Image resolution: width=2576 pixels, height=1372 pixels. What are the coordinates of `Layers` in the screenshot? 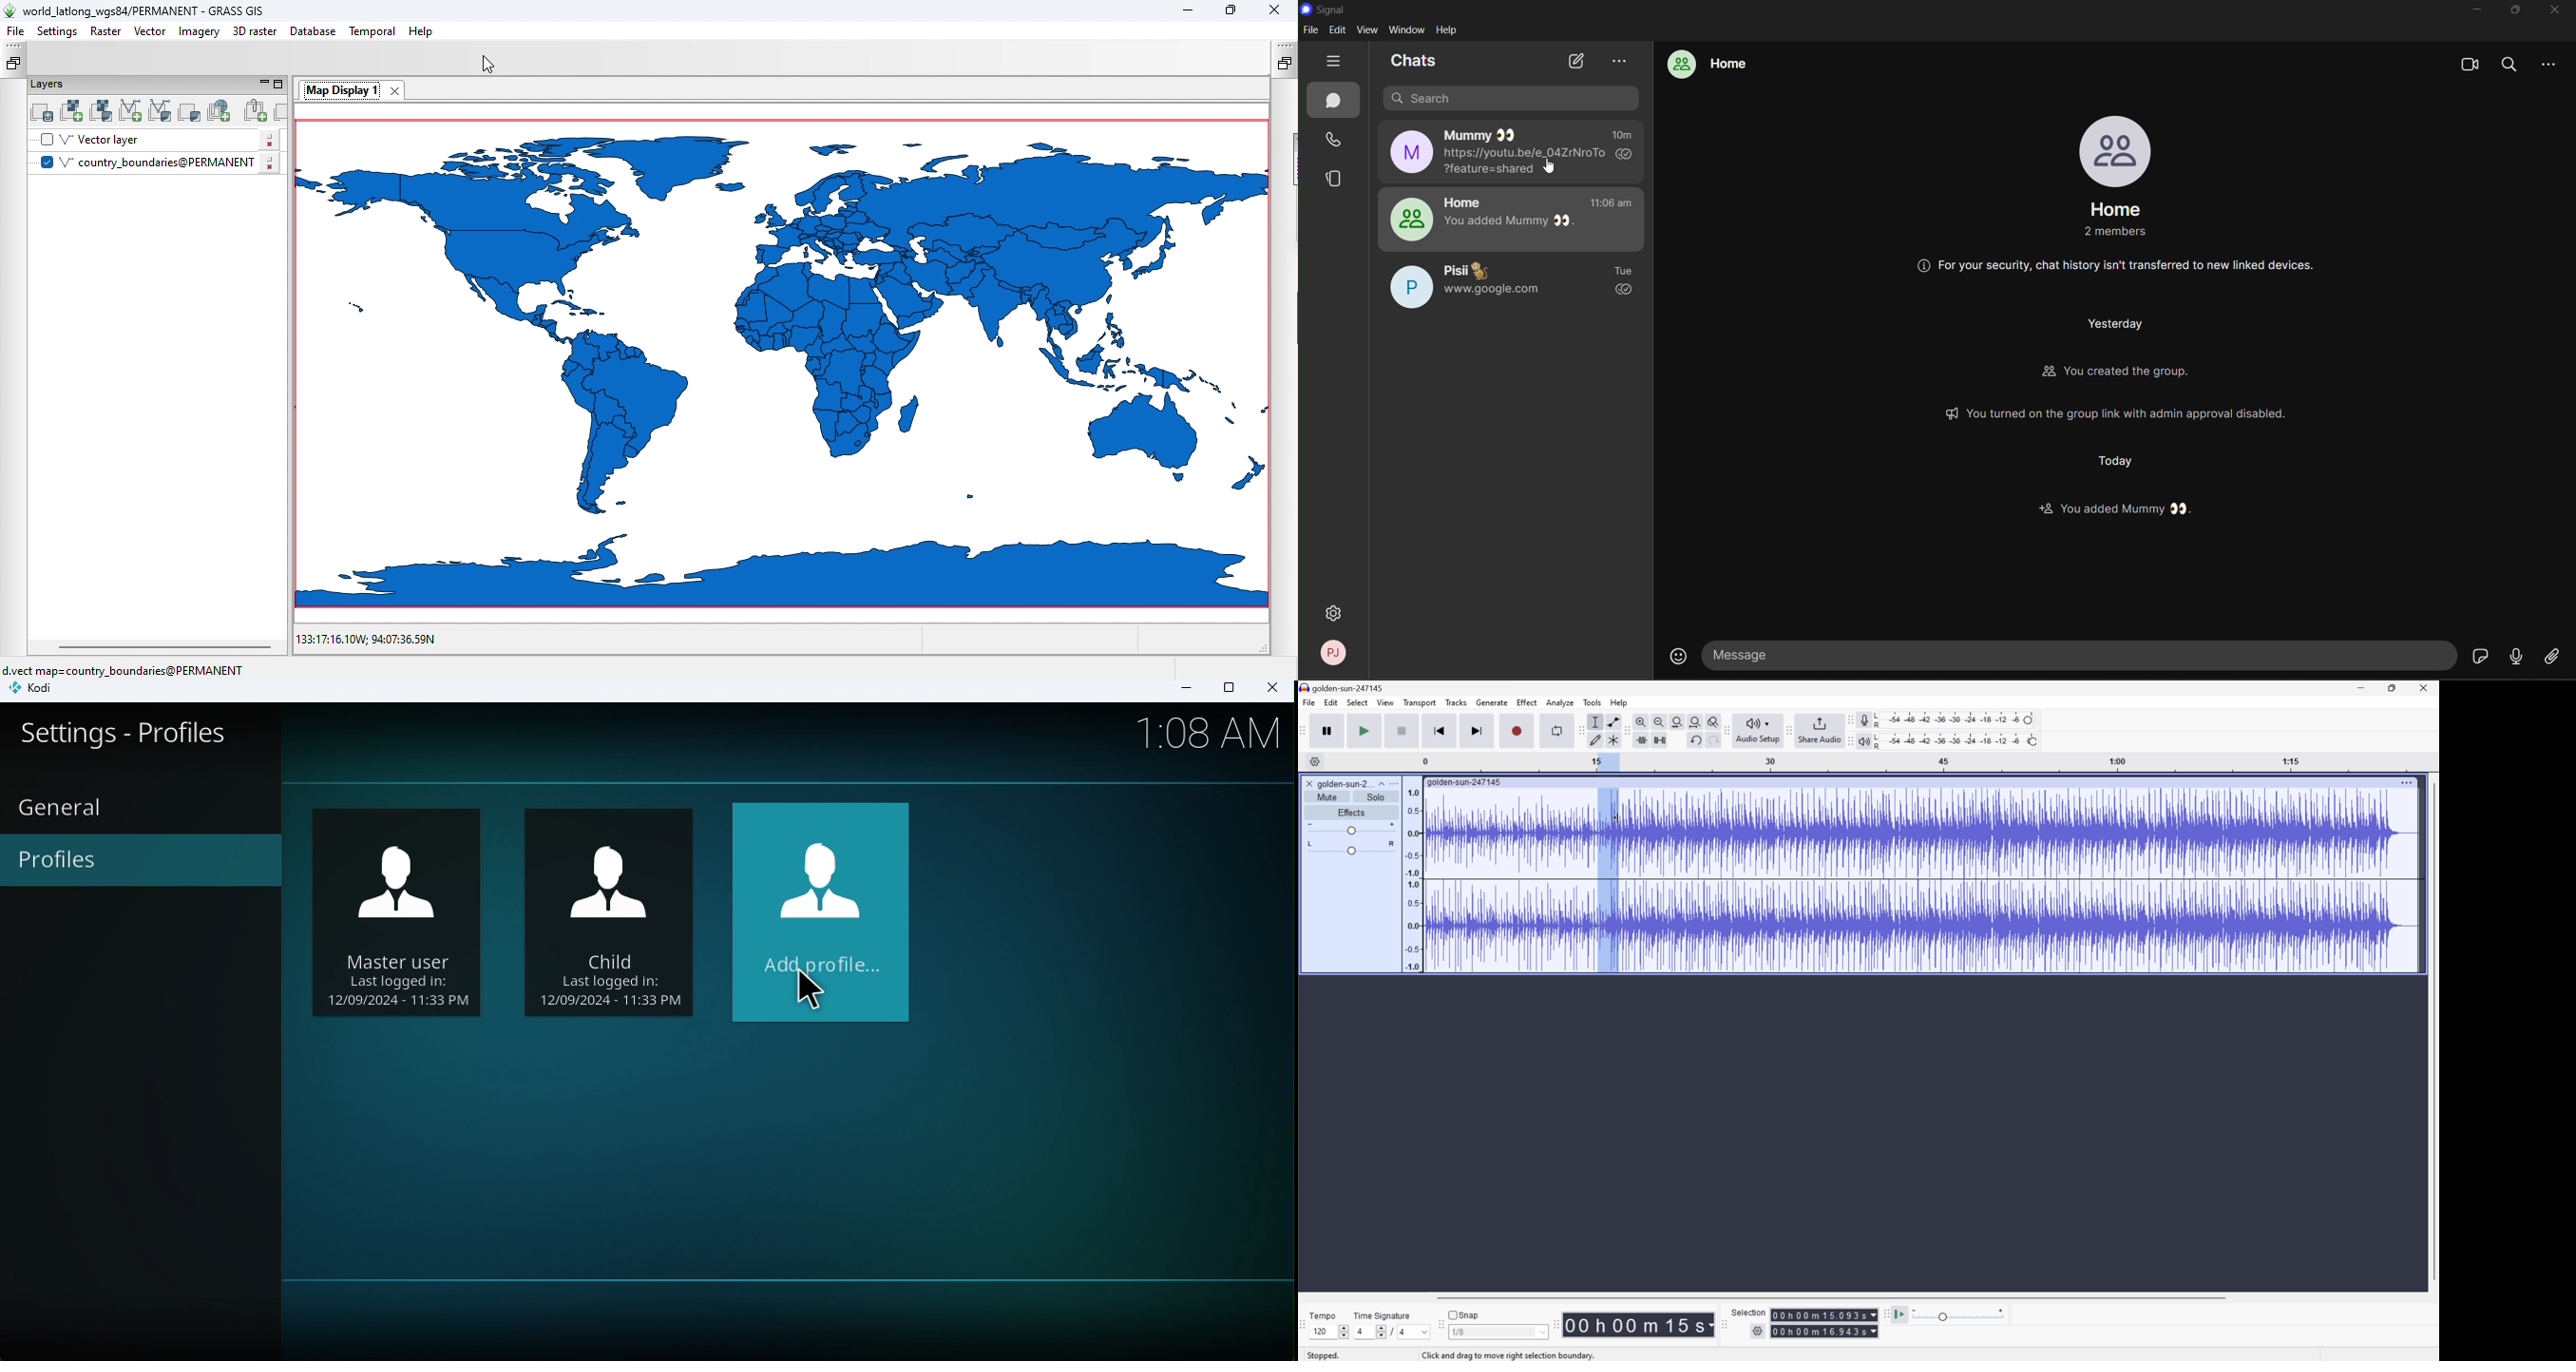 It's located at (124, 85).